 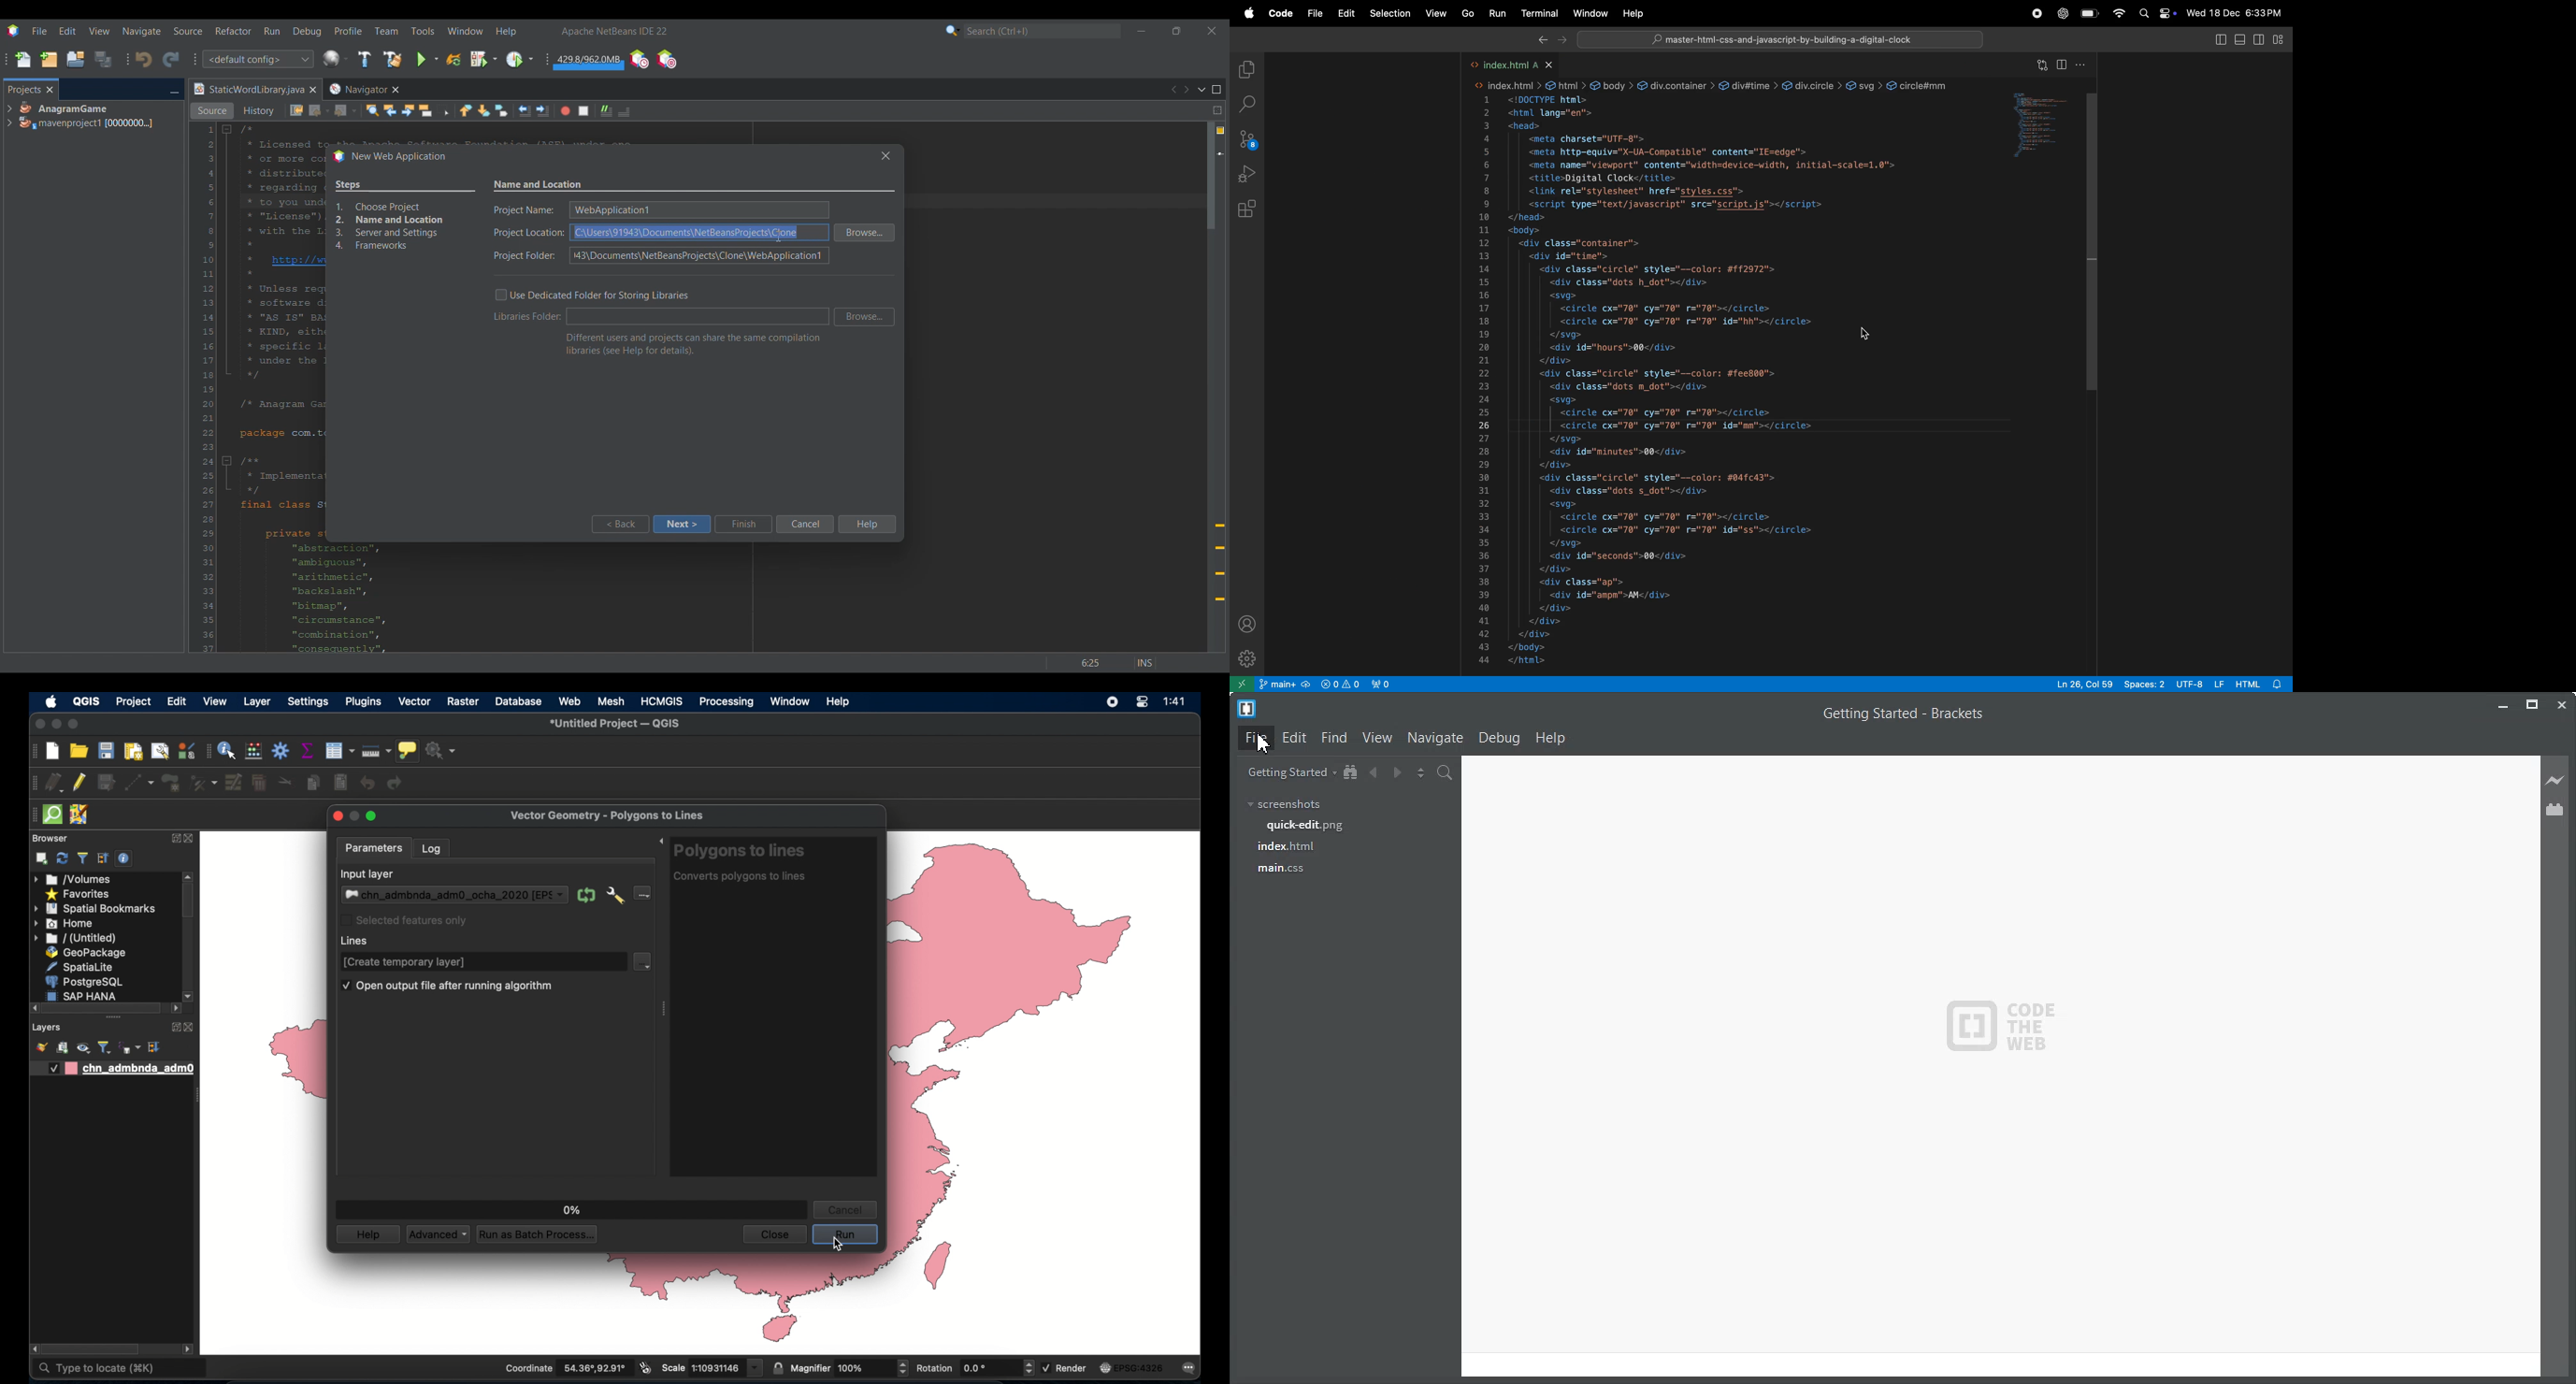 I want to click on <!DOCTYPE html>
<html lang="en">
<head>
<meta charset="UTF-8">
<meta http-equiv="X-UA-Compatible" content="IE=edge'>
<meta name="viewport" content="width=device-width, initial-scale=1.0">
<title>Digital Clock</title>
<link rel="stylesheet" href="styles.css">
<script type="text/javascript" src="script.js"></script>
</head>
<body>
<div class="container">
<div id="time">
<div class="circle" style="--color: #ff2972">
<div class="dots h_dot"></div>
<svg>
<circle cx="70" cy="70" r="70"></circle>
<circle cx="70" cy="70" r="70" id="hh"></circle>
</svg>
<div id="hours">00</div>
</div>
<div class="circle" style="--color: #fee800">
<div class="dots m_dot"></div>
<svg>
<circle cx="70" cy="70" r="70"></circle>
<circle cx="70" cy="70" r="70" id="mm"></circles]
</svg>
<div id="minutes">00</div>
</div>
<div class="circle" style="--color: #04fc43">
<div class="dots s_dot"></div>
<svg>
<circle cx="70" cy="70" r="70"></circle>
<circle cx="70" cy="70" r="70" id="ss"></circle>
</svg>
<div id="seconds">00</div>
</div>
<div class="ap">
<div id="ampm">AM</div>
</div>
</div>
</div>
</body>
</html>, so click(x=1706, y=383).